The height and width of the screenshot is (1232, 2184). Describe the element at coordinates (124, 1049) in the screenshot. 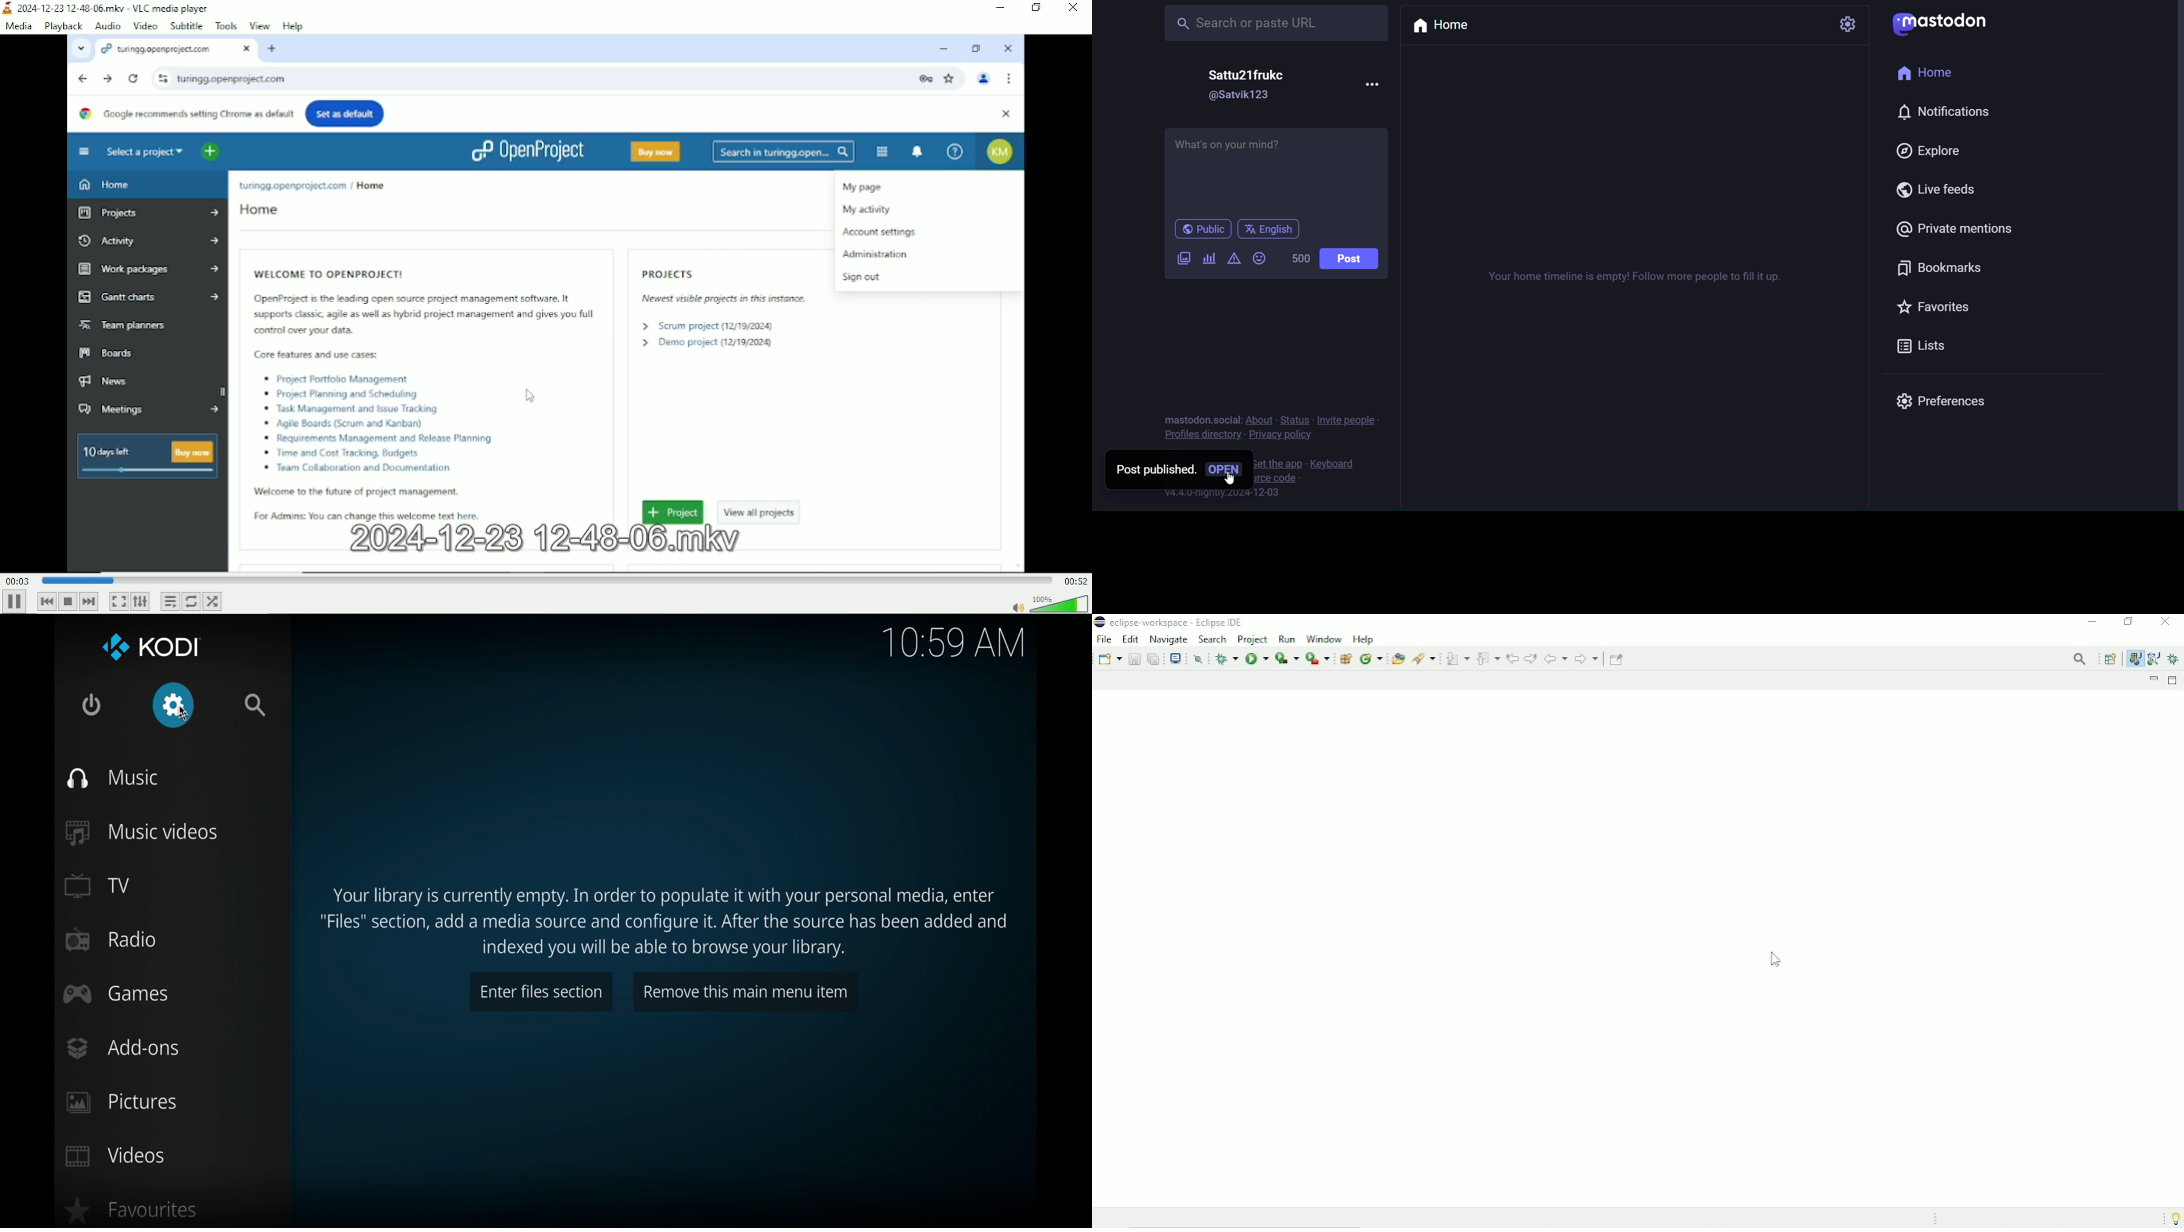

I see `add-ons` at that location.